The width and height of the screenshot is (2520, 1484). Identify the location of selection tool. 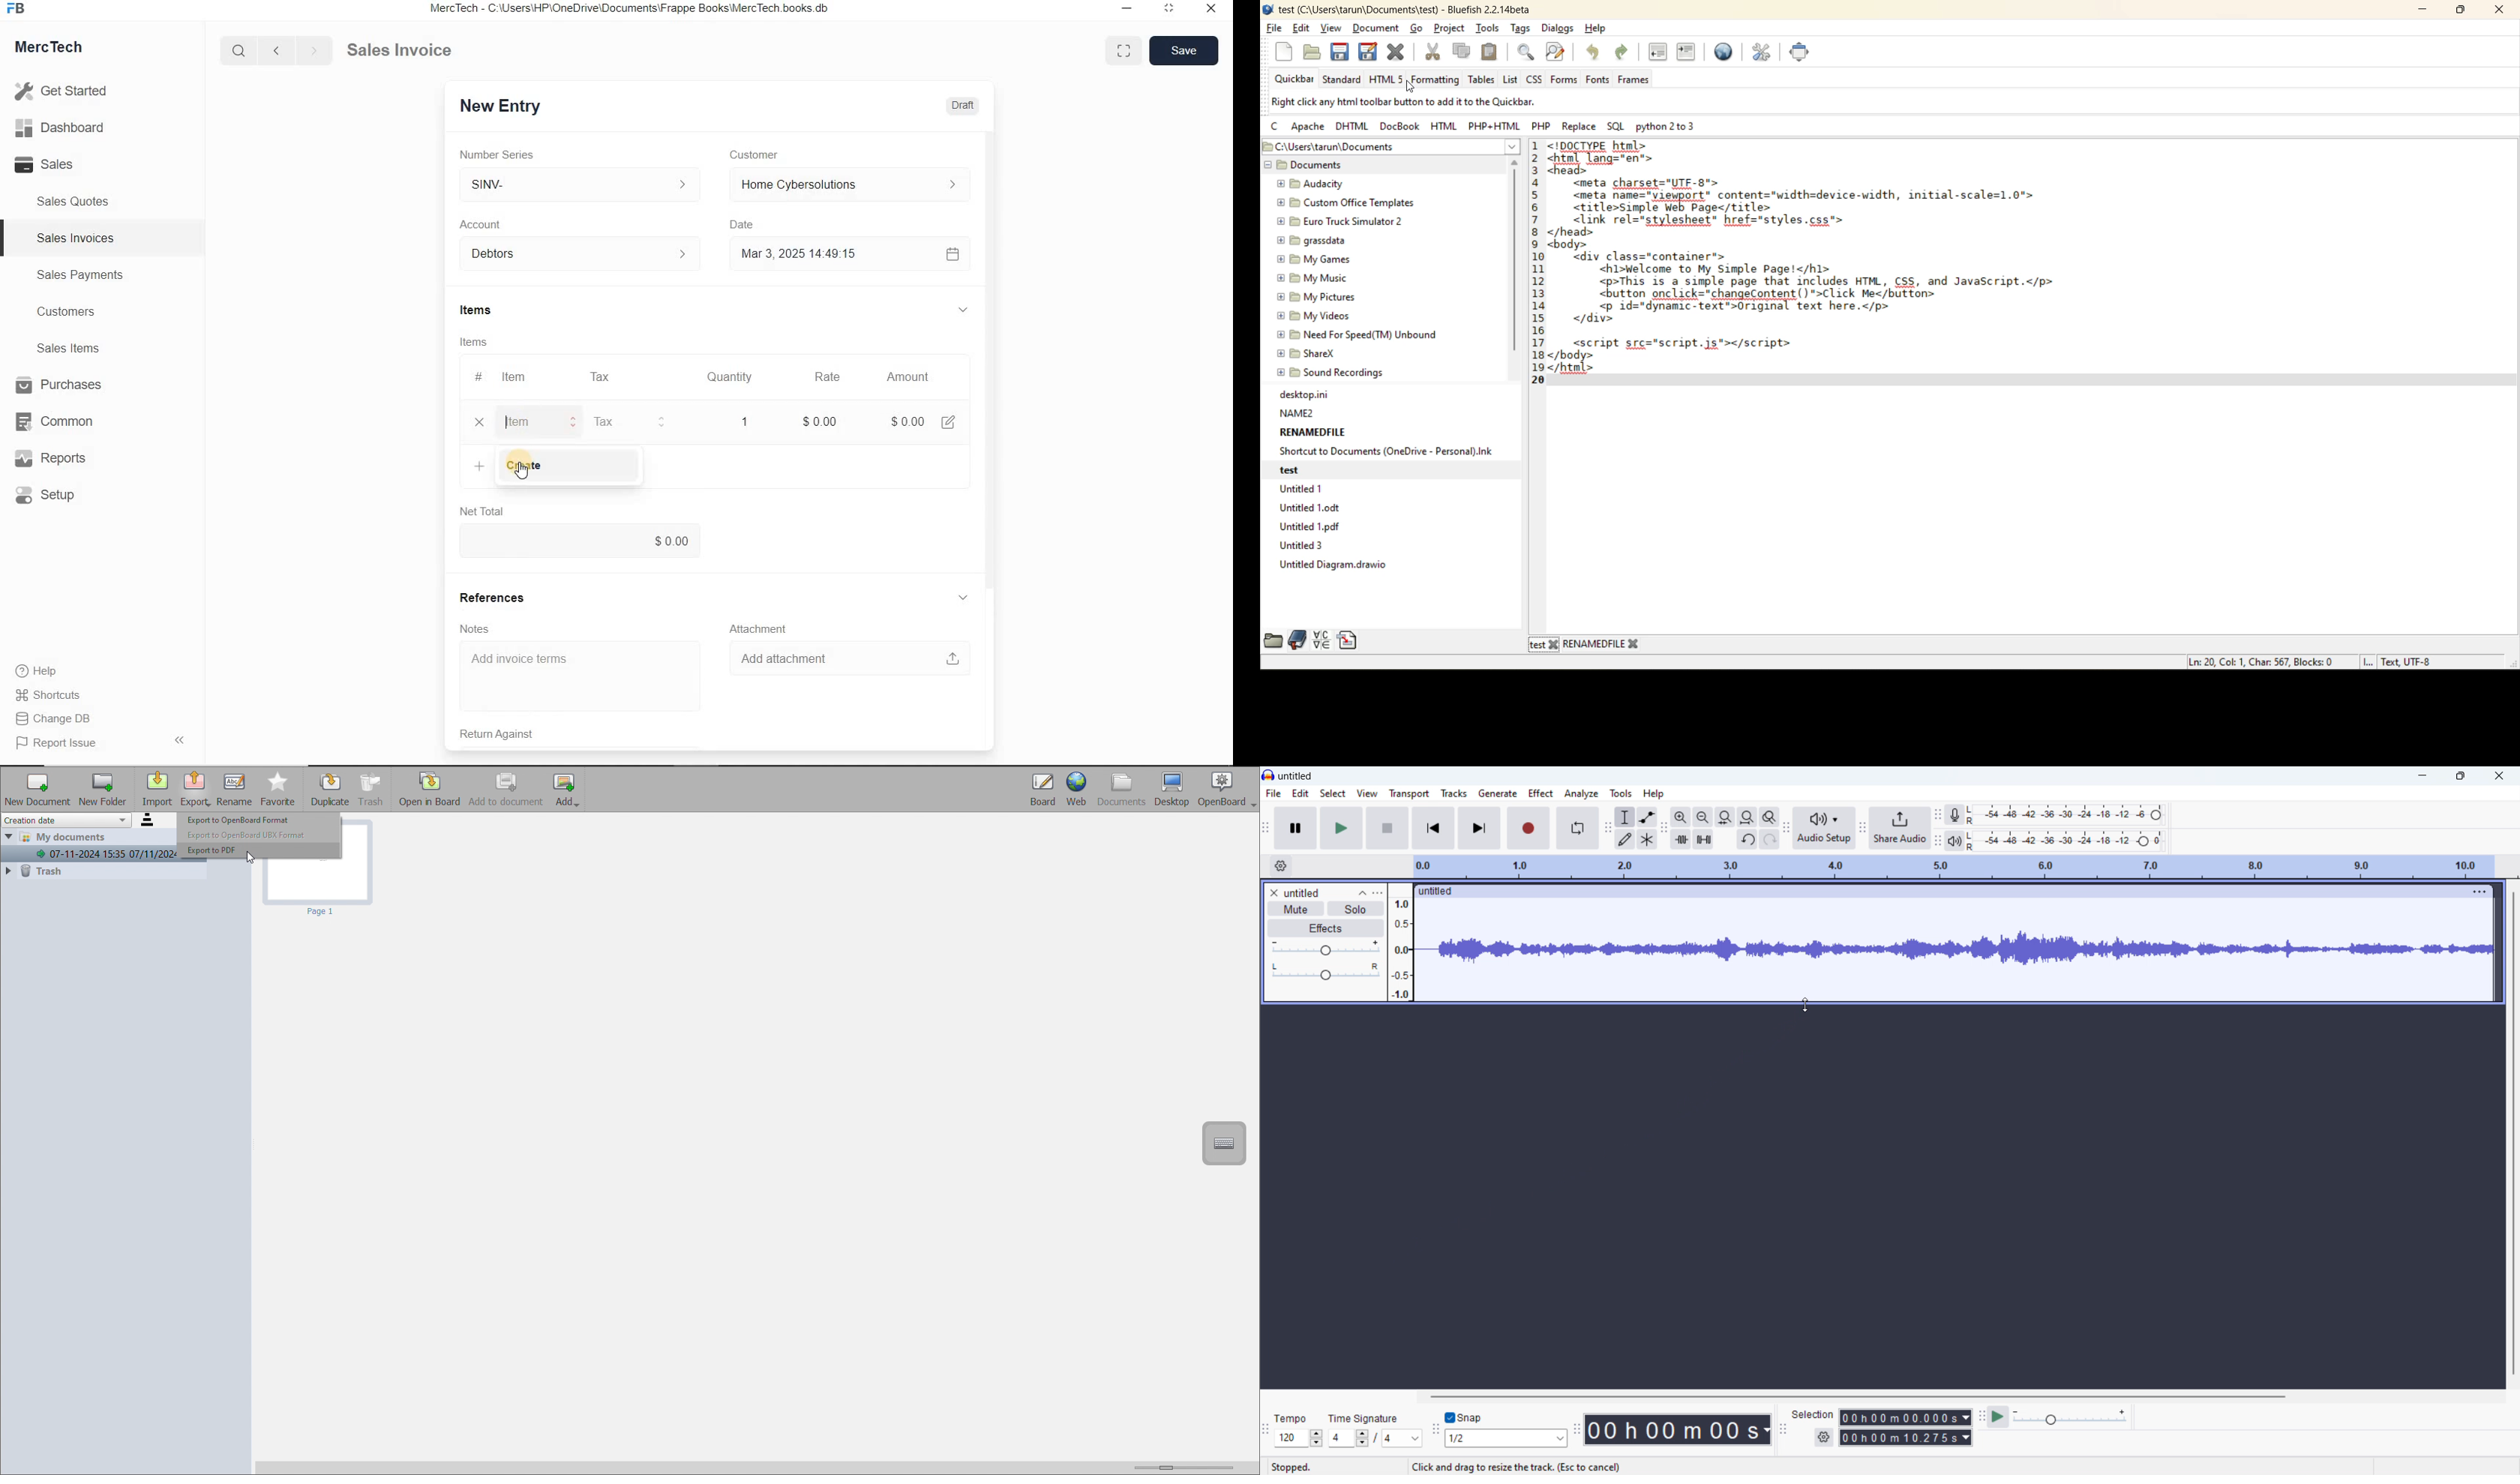
(1626, 817).